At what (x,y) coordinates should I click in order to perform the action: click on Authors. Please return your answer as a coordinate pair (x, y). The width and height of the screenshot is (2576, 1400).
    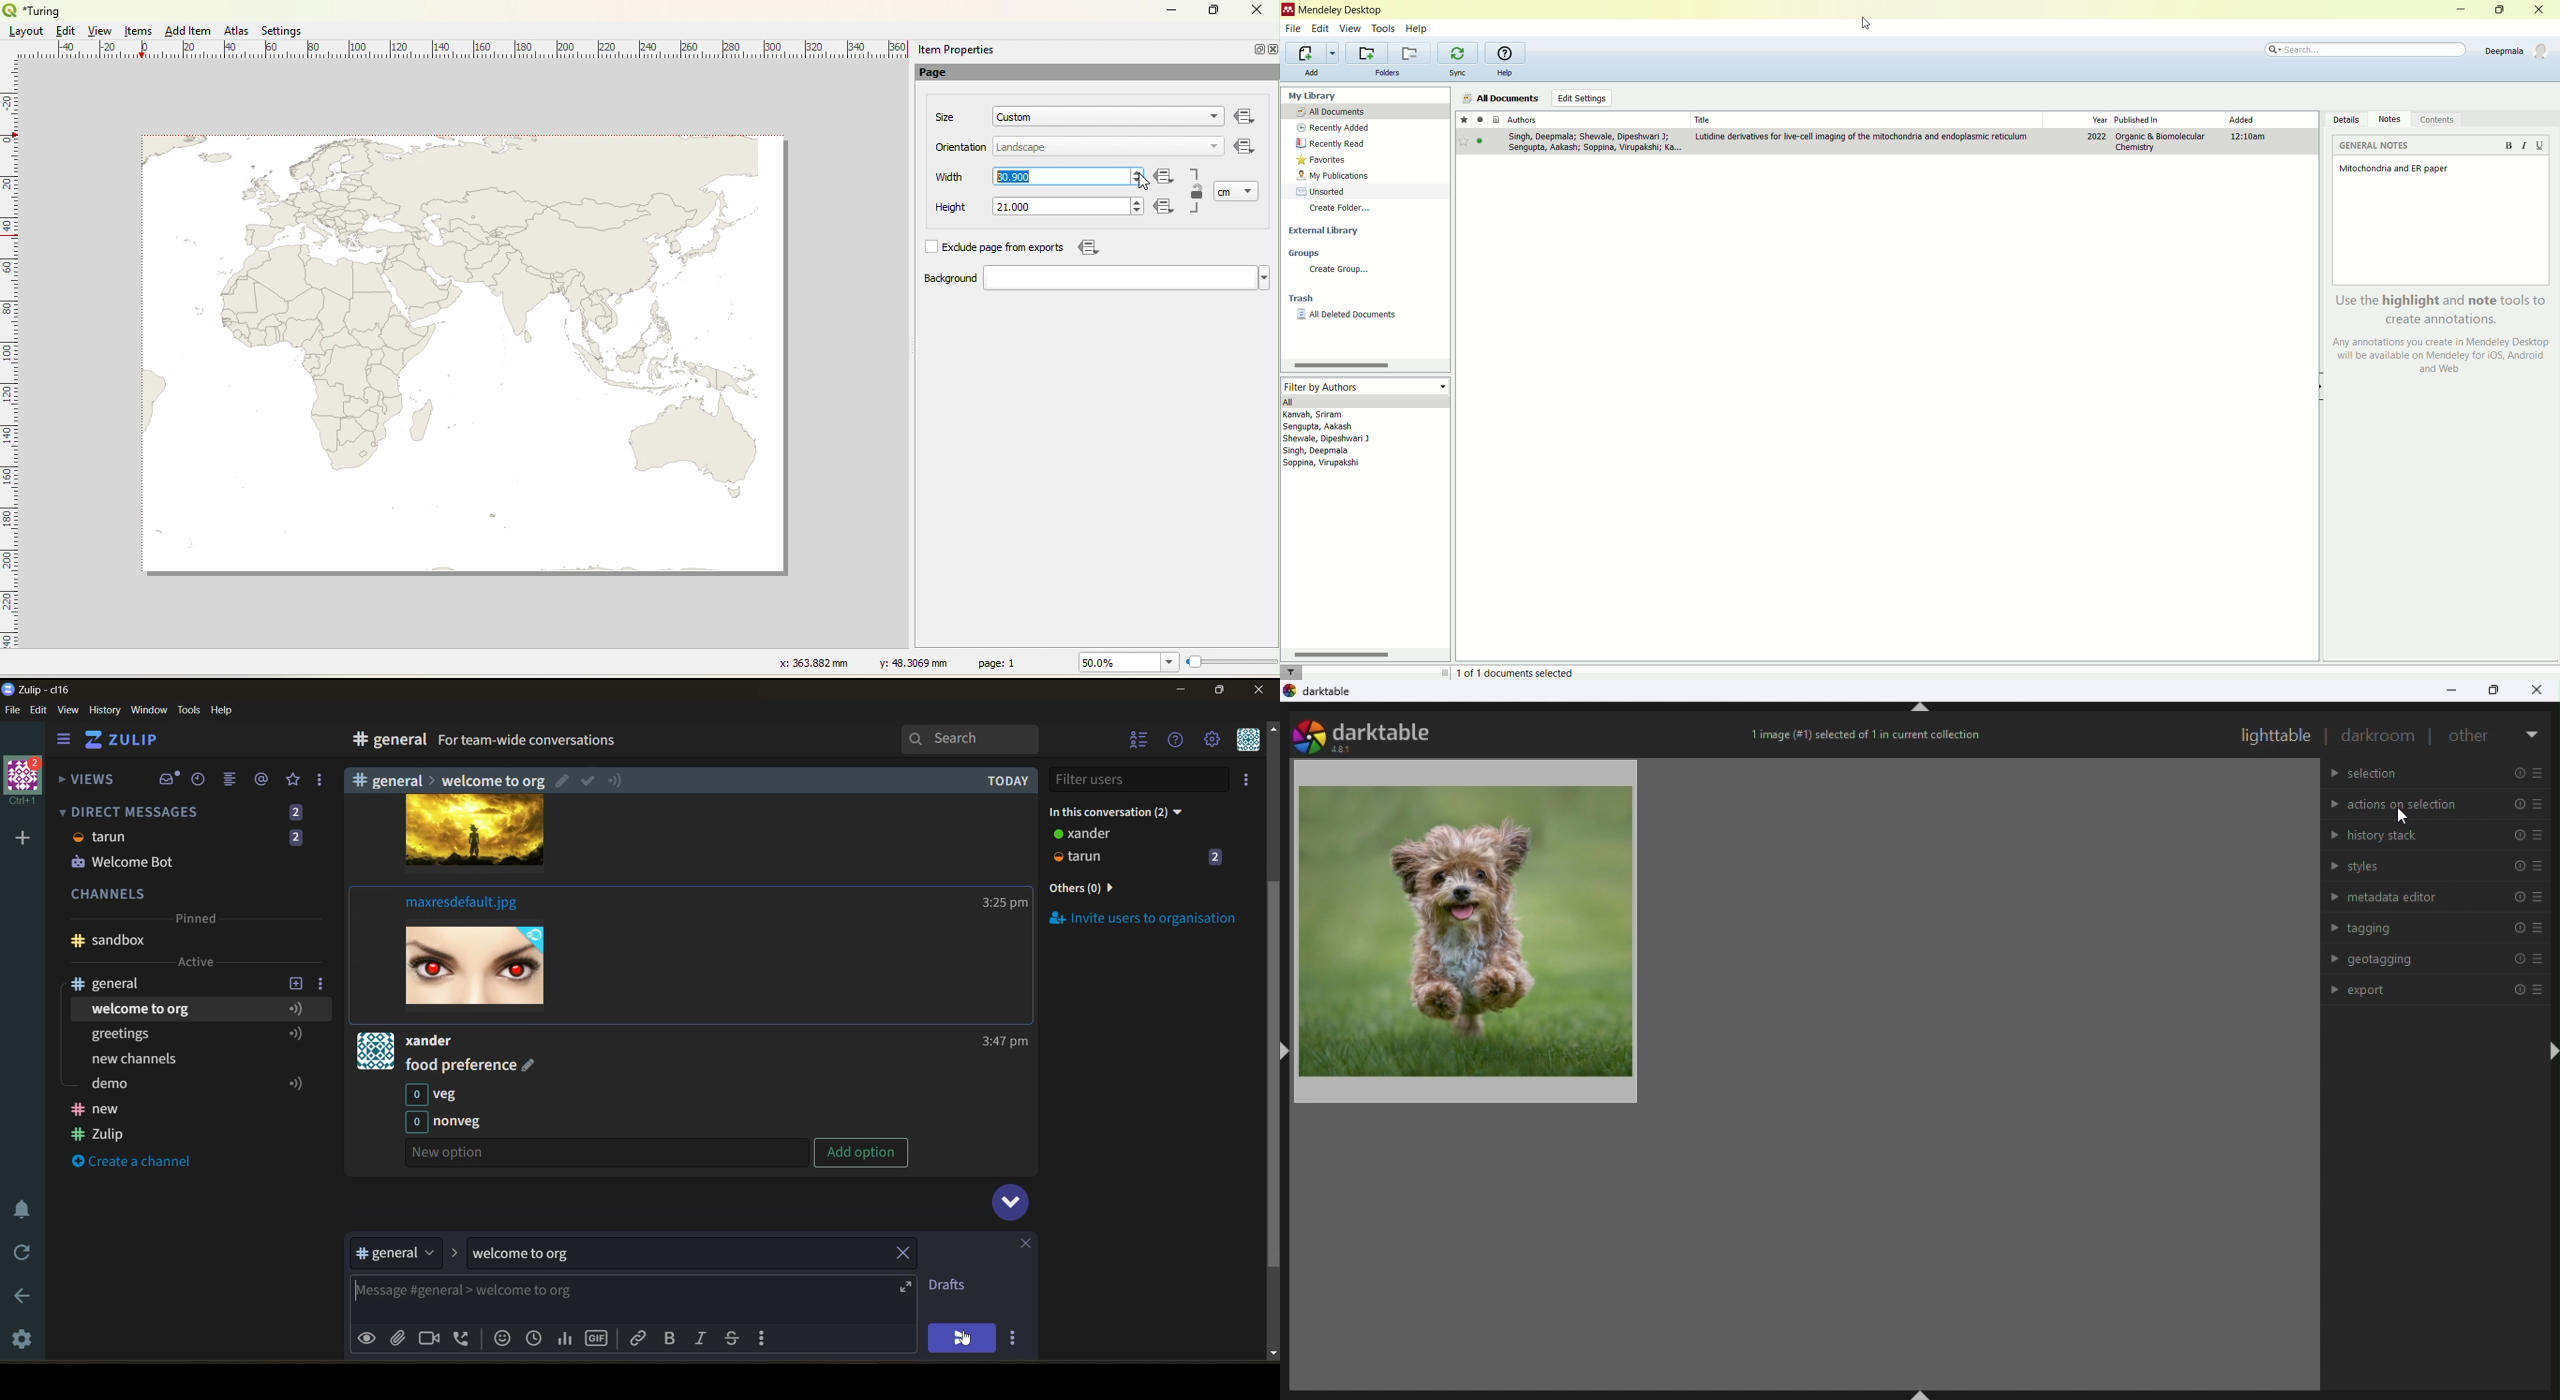
    Looking at the image, I should click on (1595, 119).